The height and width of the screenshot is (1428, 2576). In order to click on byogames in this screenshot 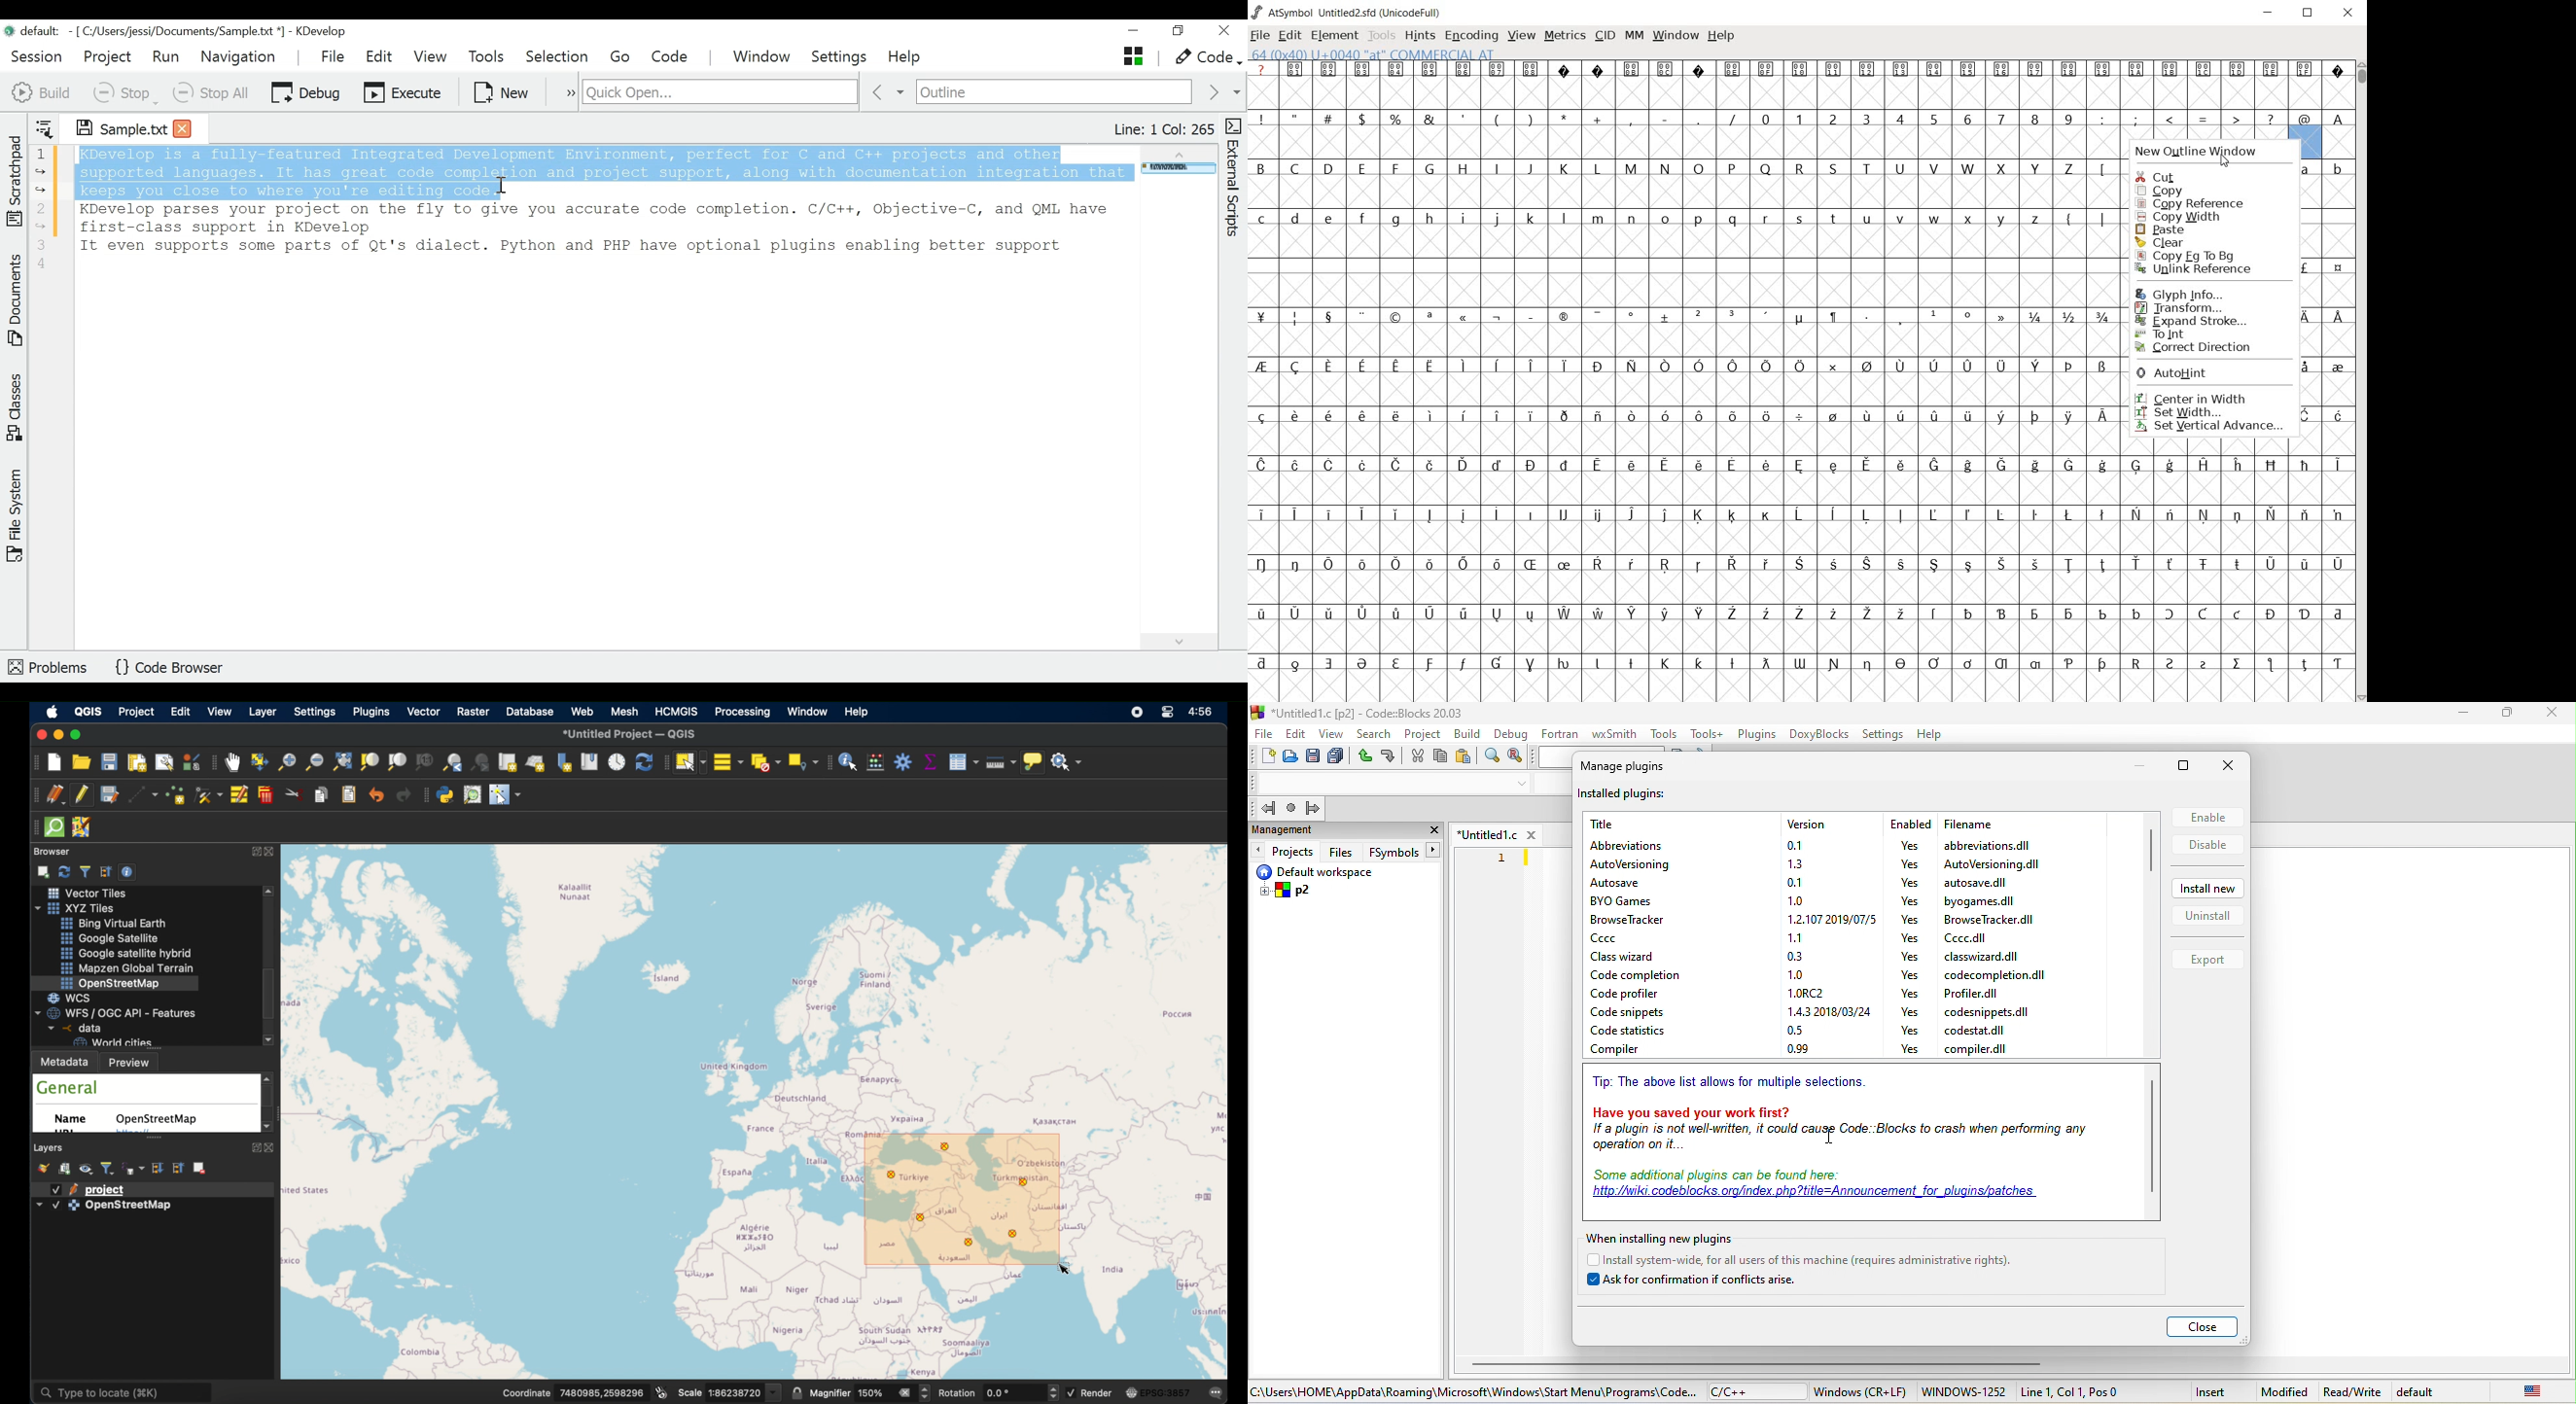, I will do `click(1978, 899)`.